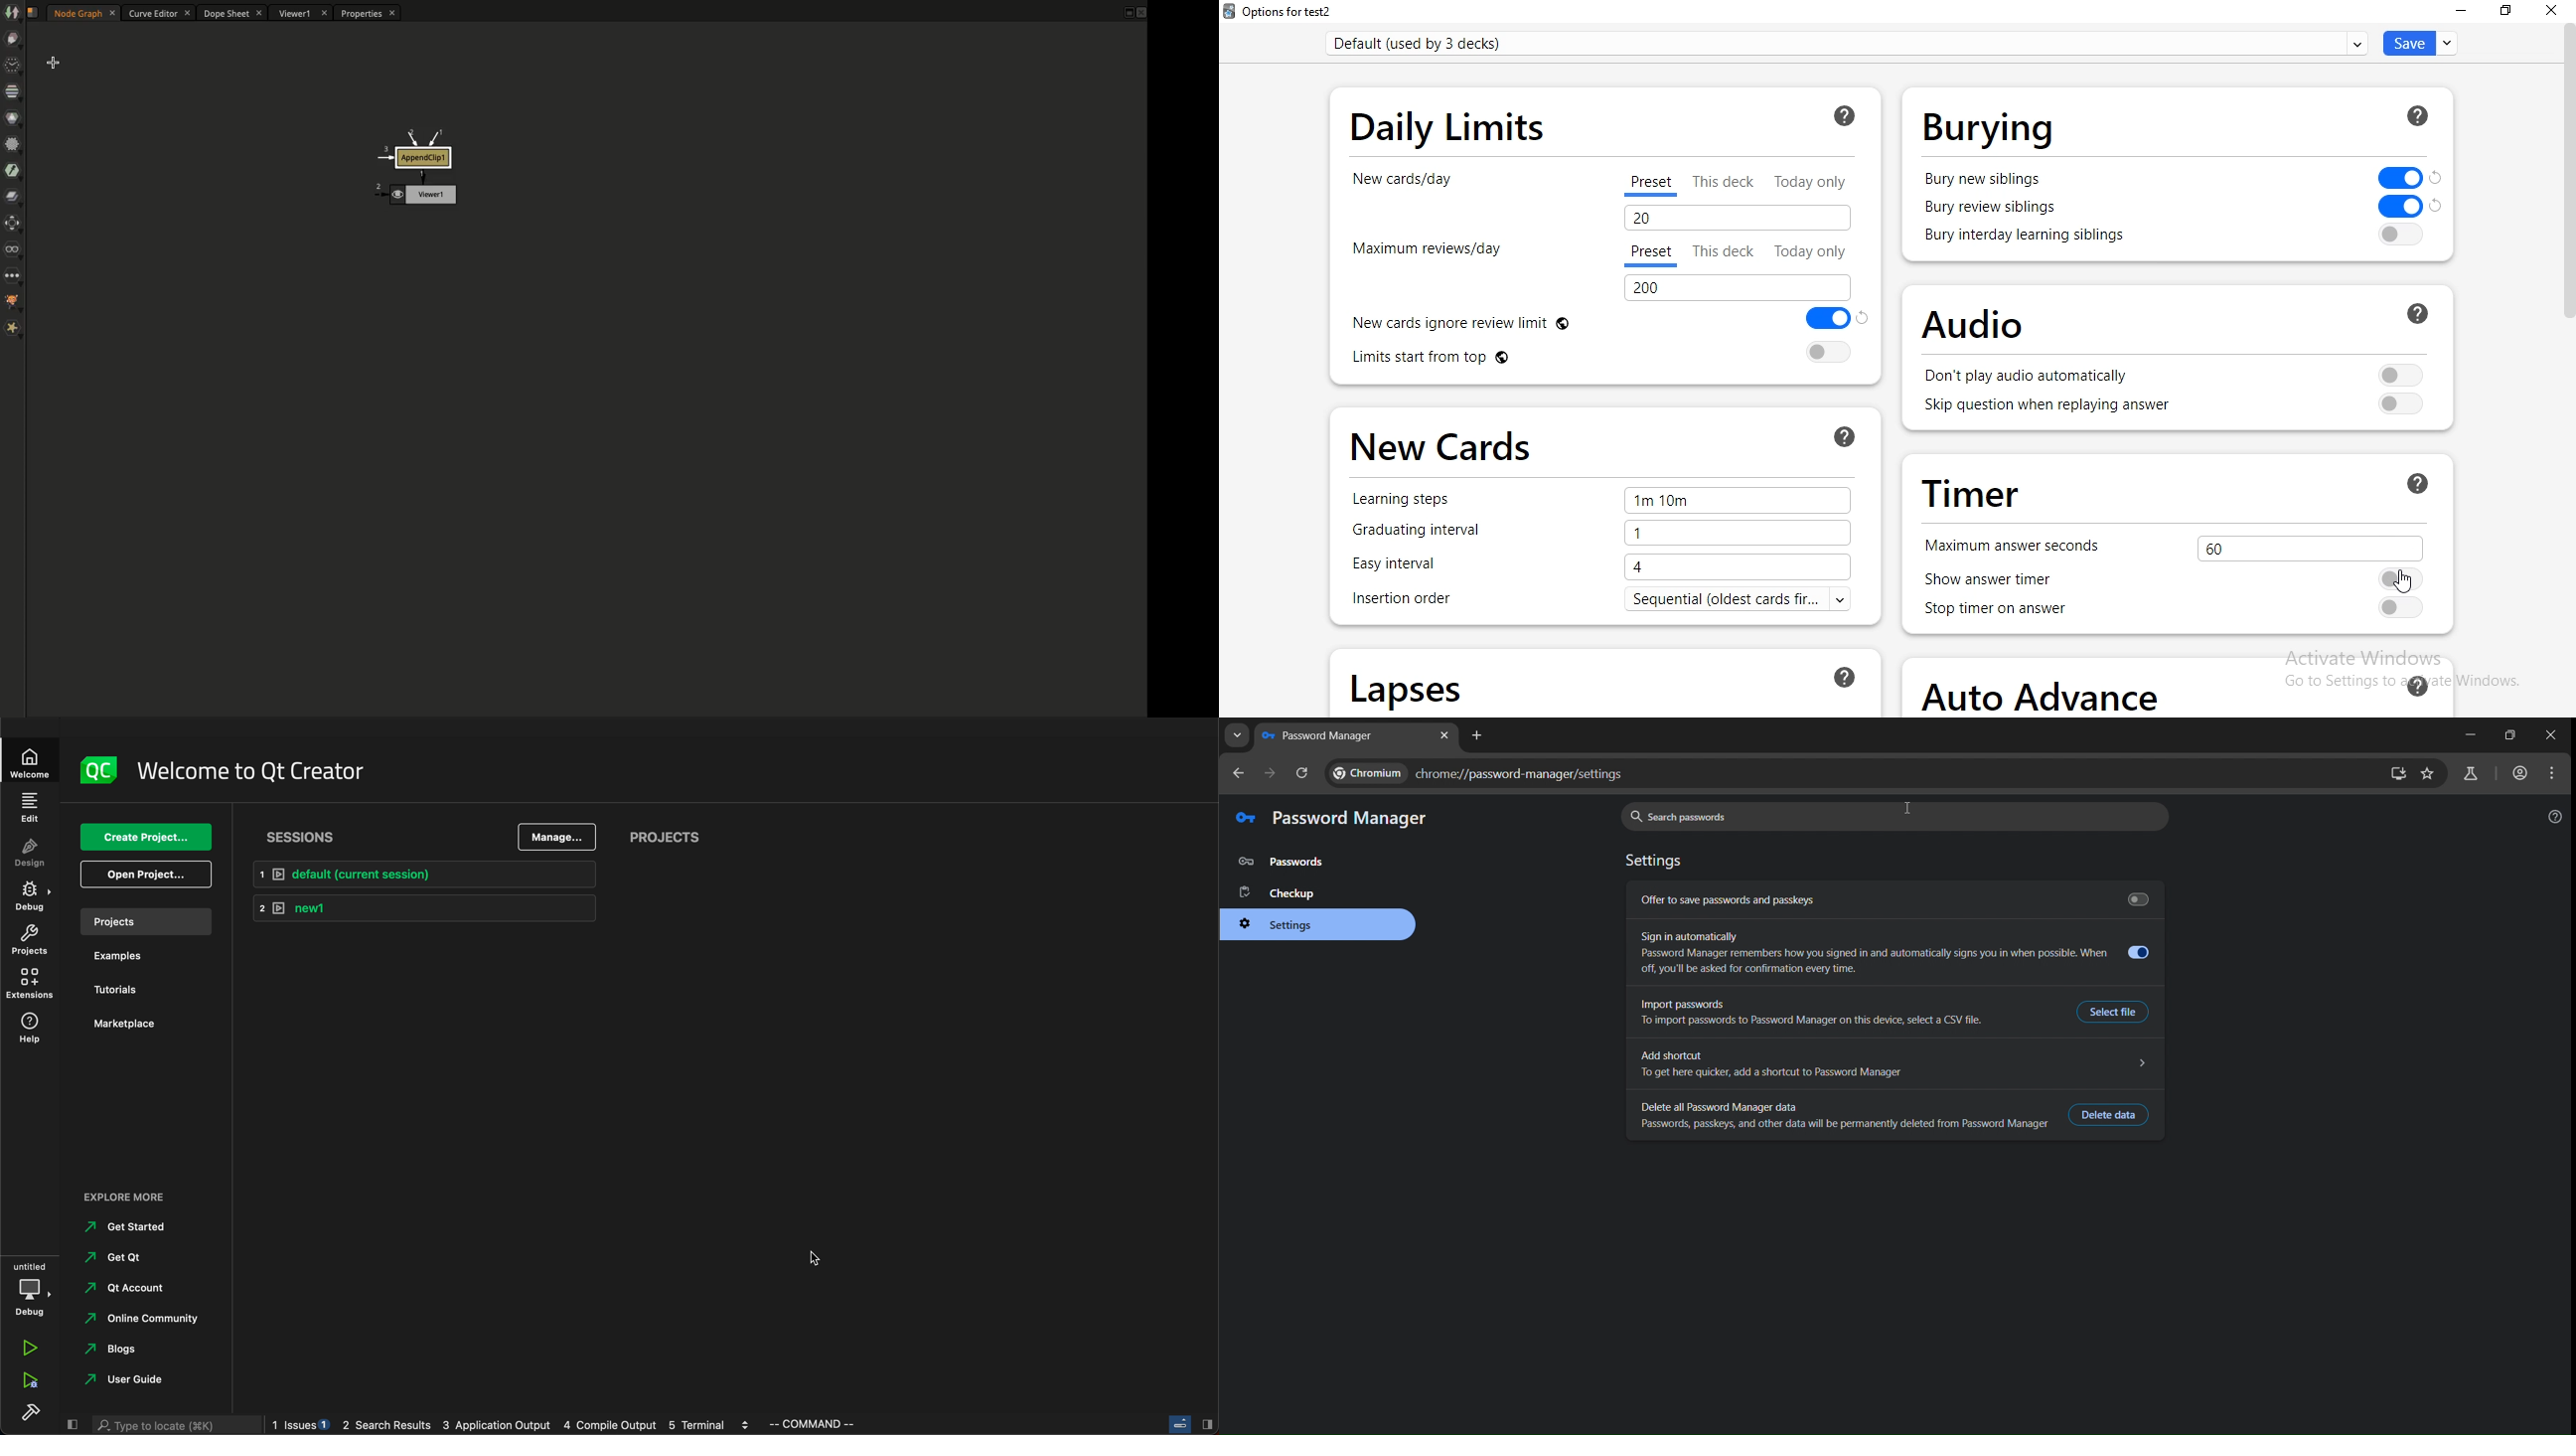 This screenshot has height=1456, width=2576. I want to click on 200, so click(1741, 288).